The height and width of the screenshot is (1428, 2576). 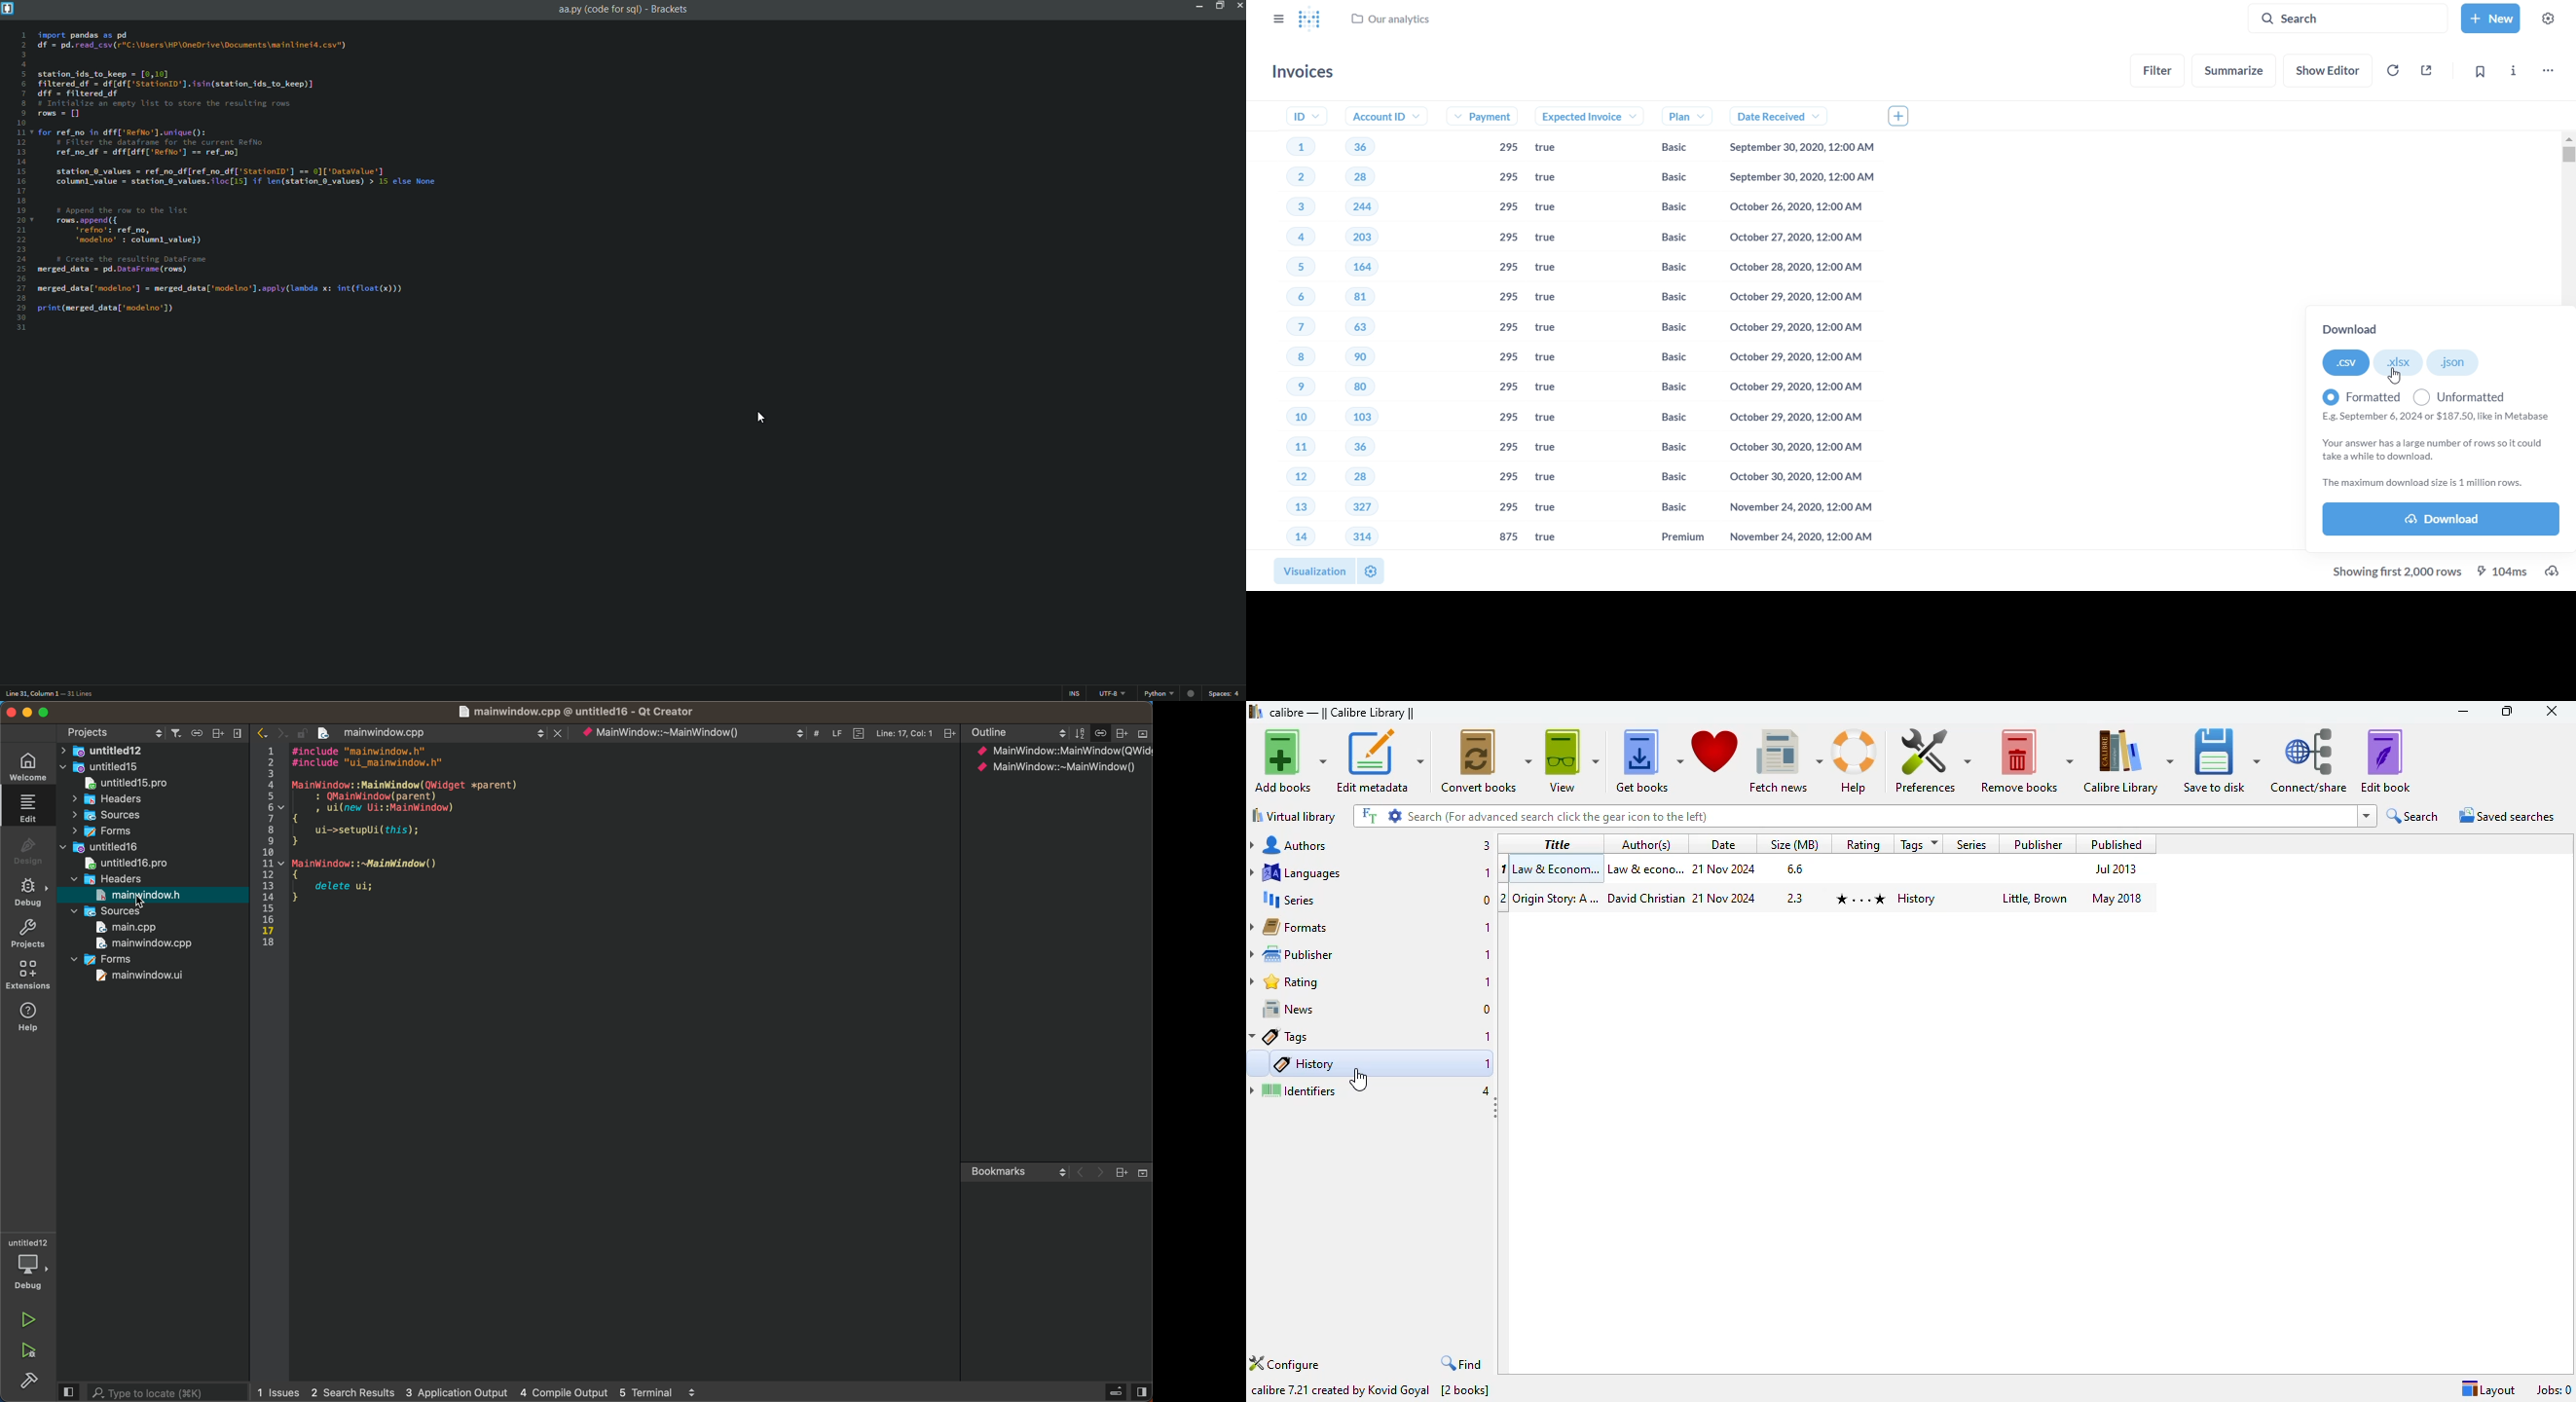 What do you see at coordinates (1795, 538) in the screenshot?
I see `November 24,2020, 12:00 AM` at bounding box center [1795, 538].